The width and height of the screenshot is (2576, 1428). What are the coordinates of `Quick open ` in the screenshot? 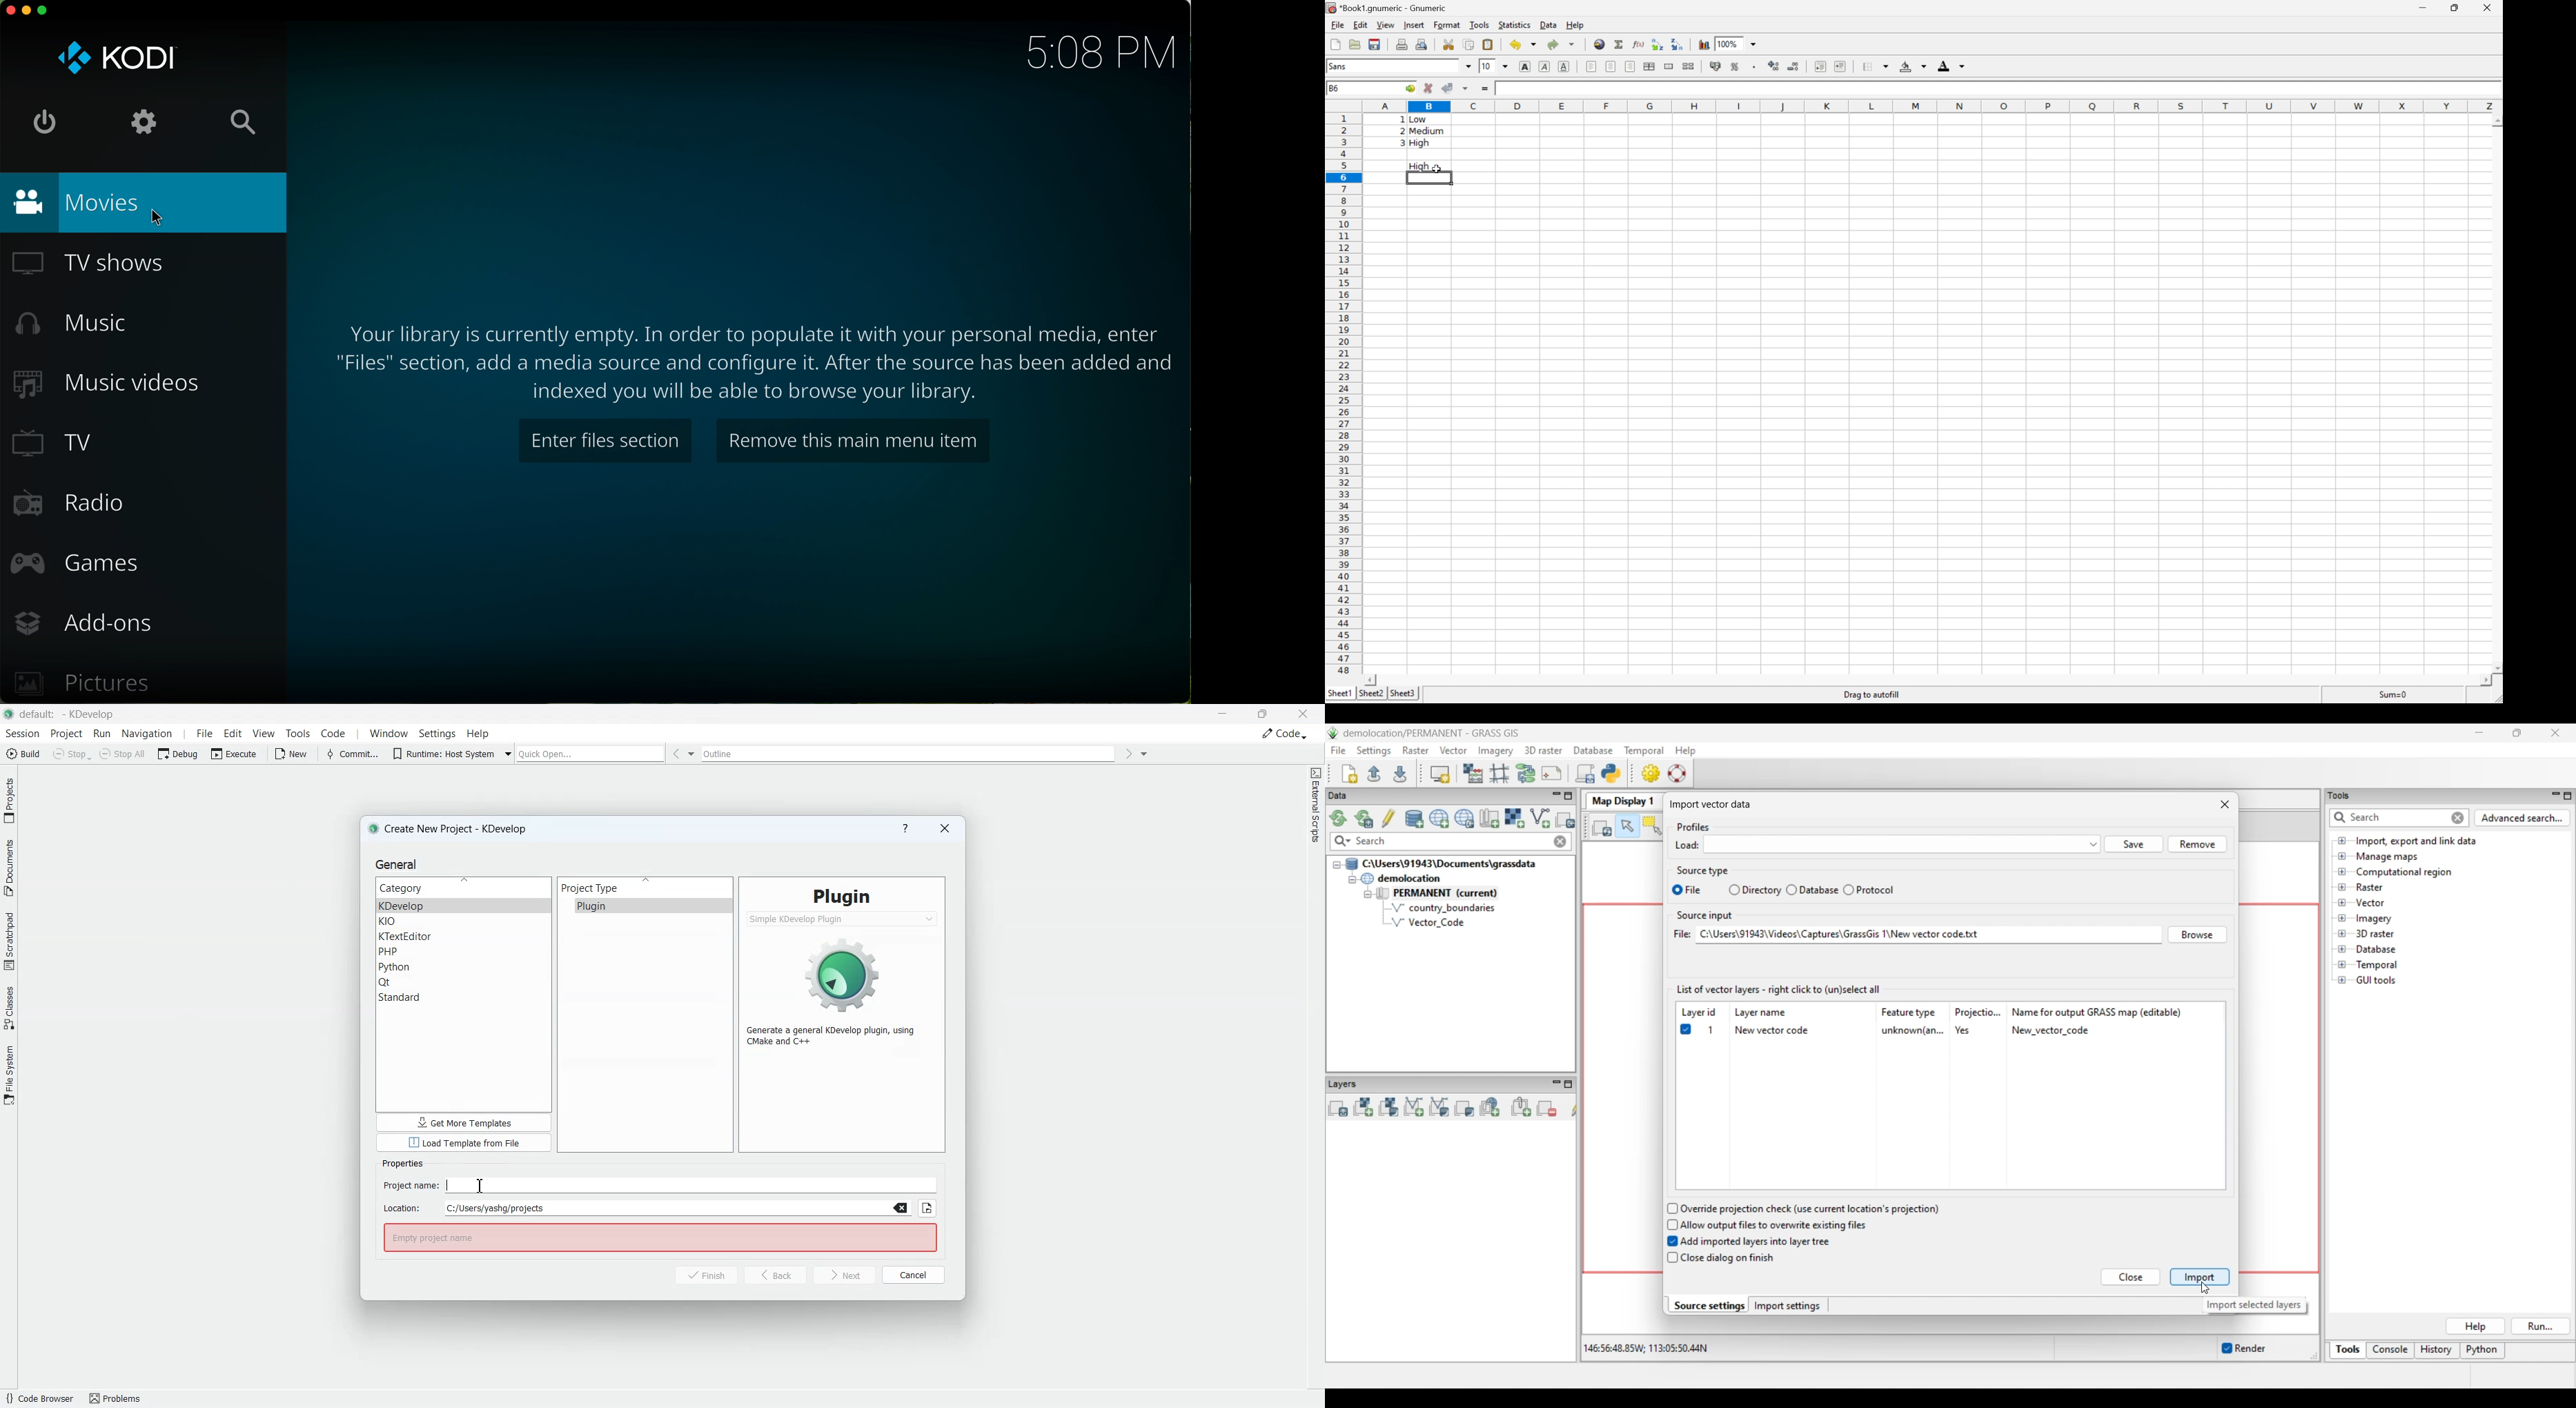 It's located at (591, 754).